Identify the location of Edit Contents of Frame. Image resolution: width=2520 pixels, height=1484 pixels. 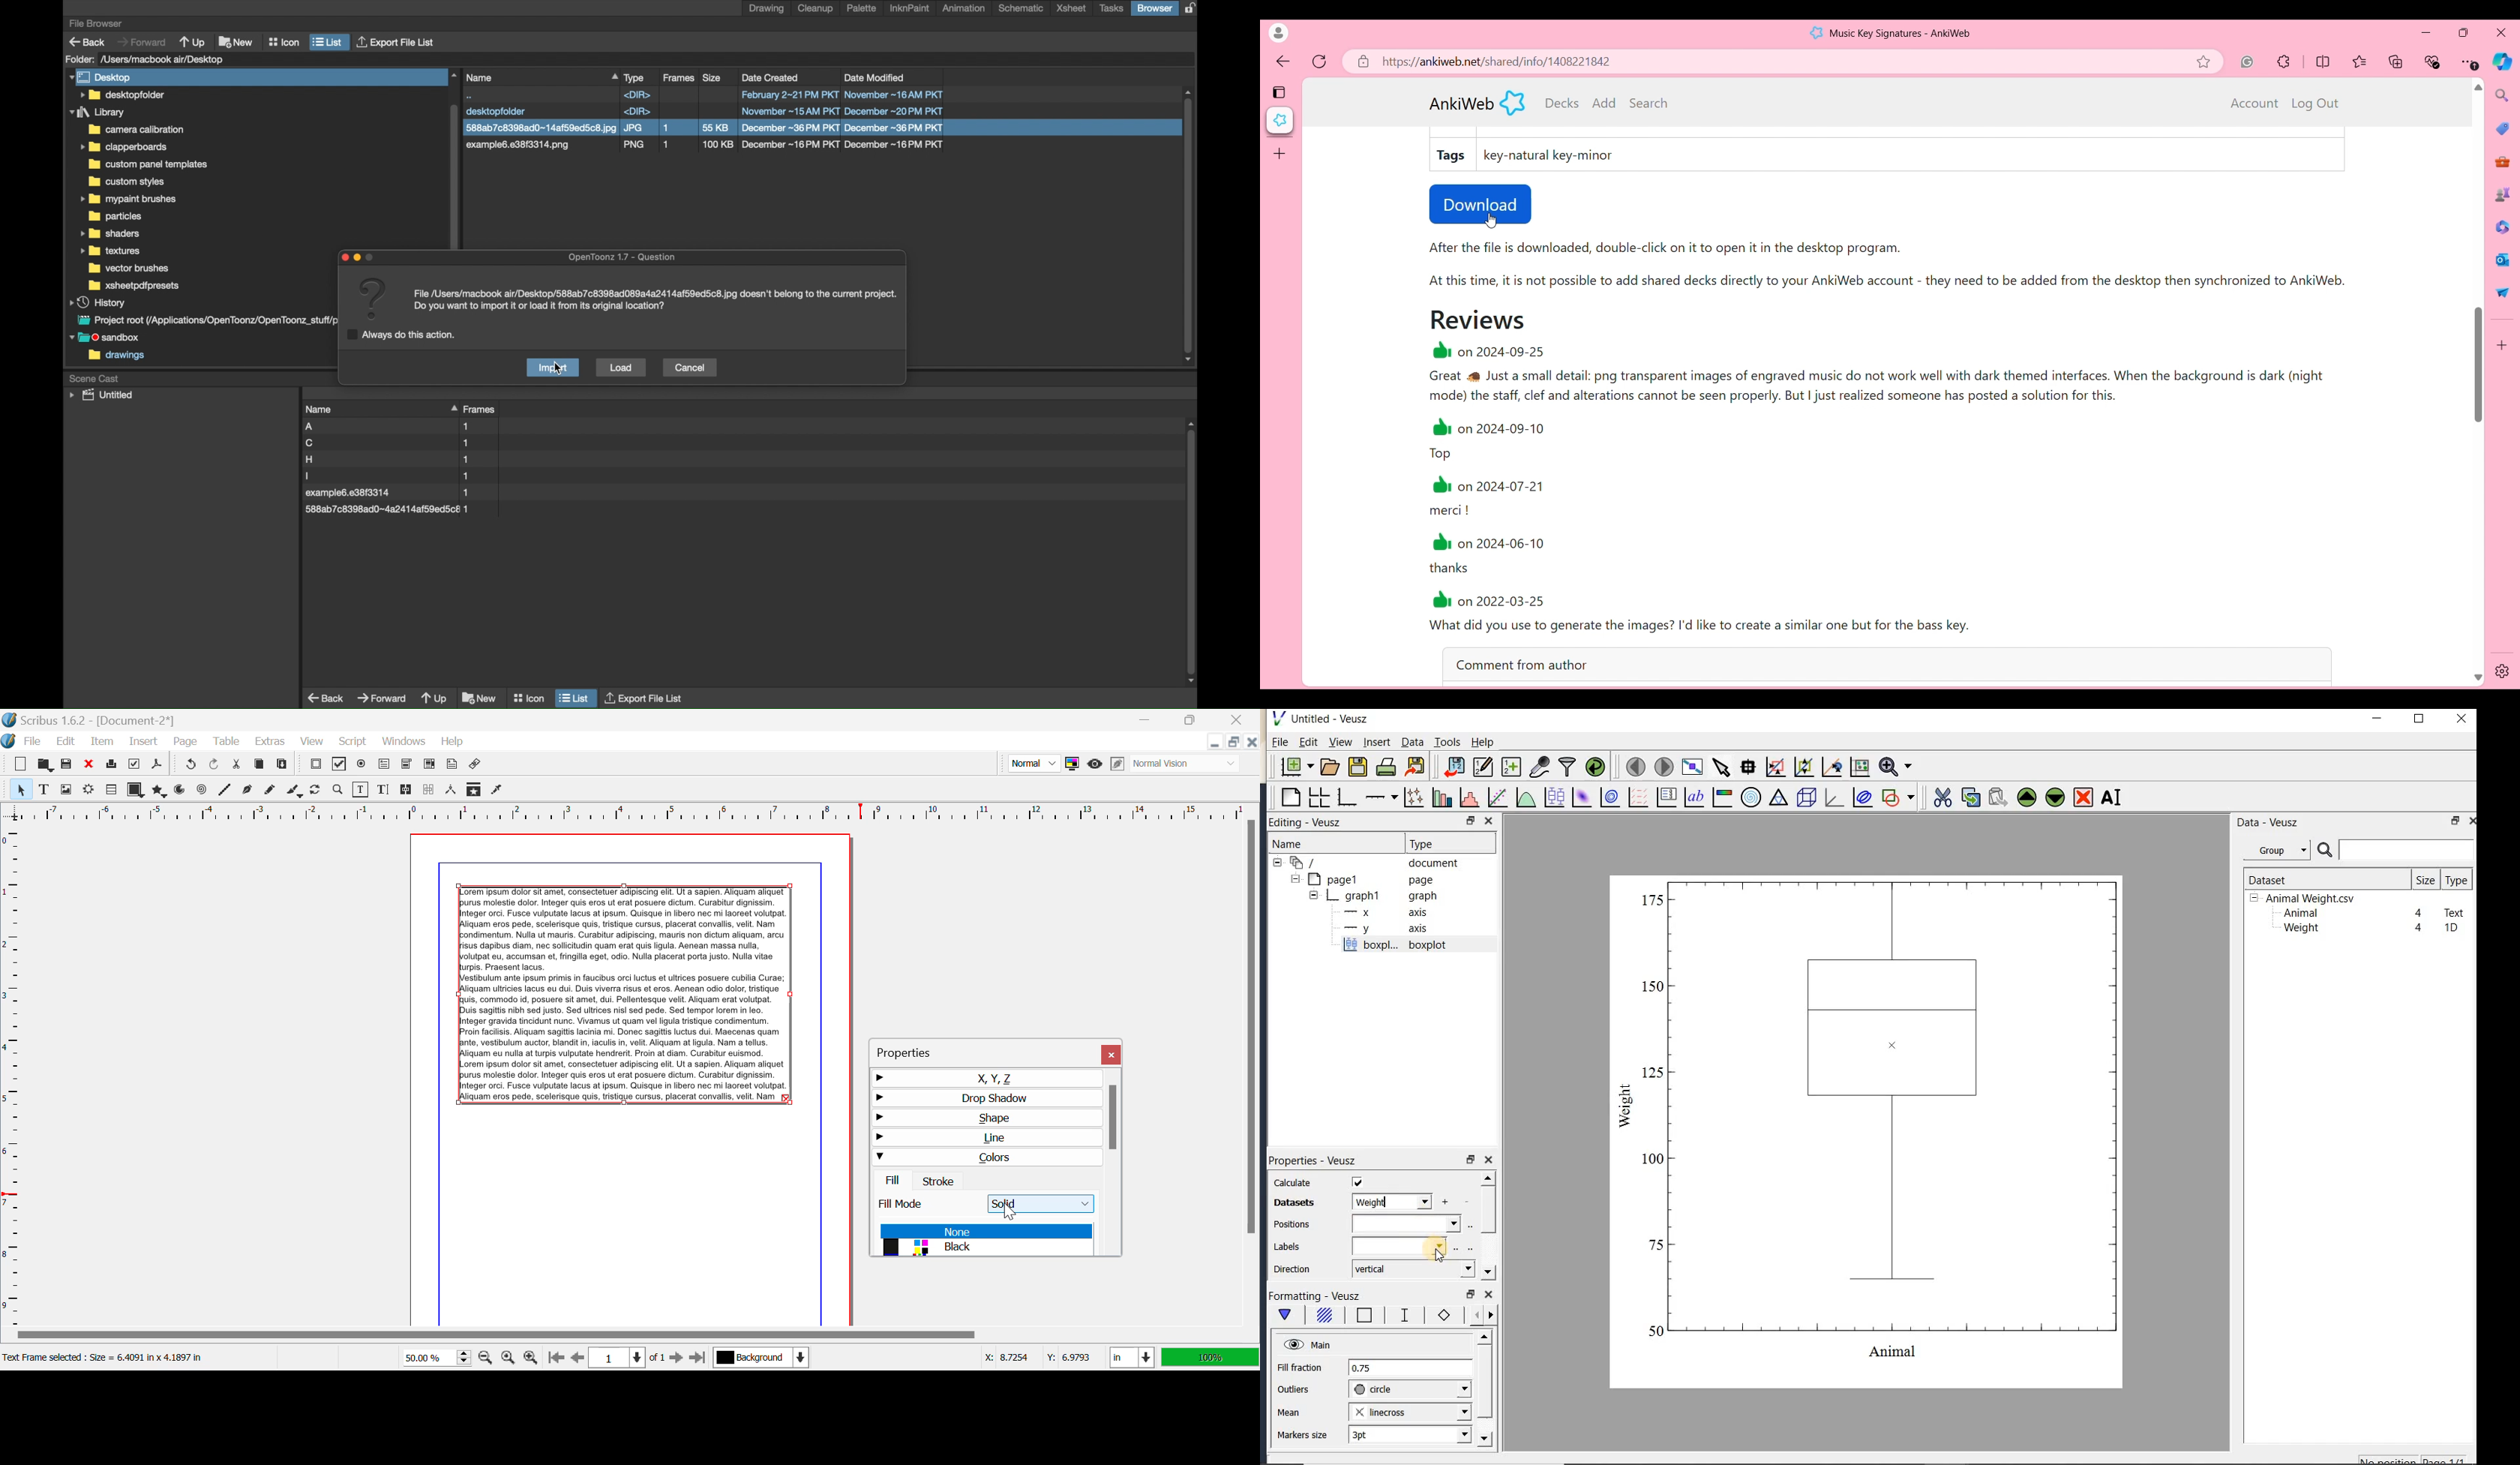
(362, 790).